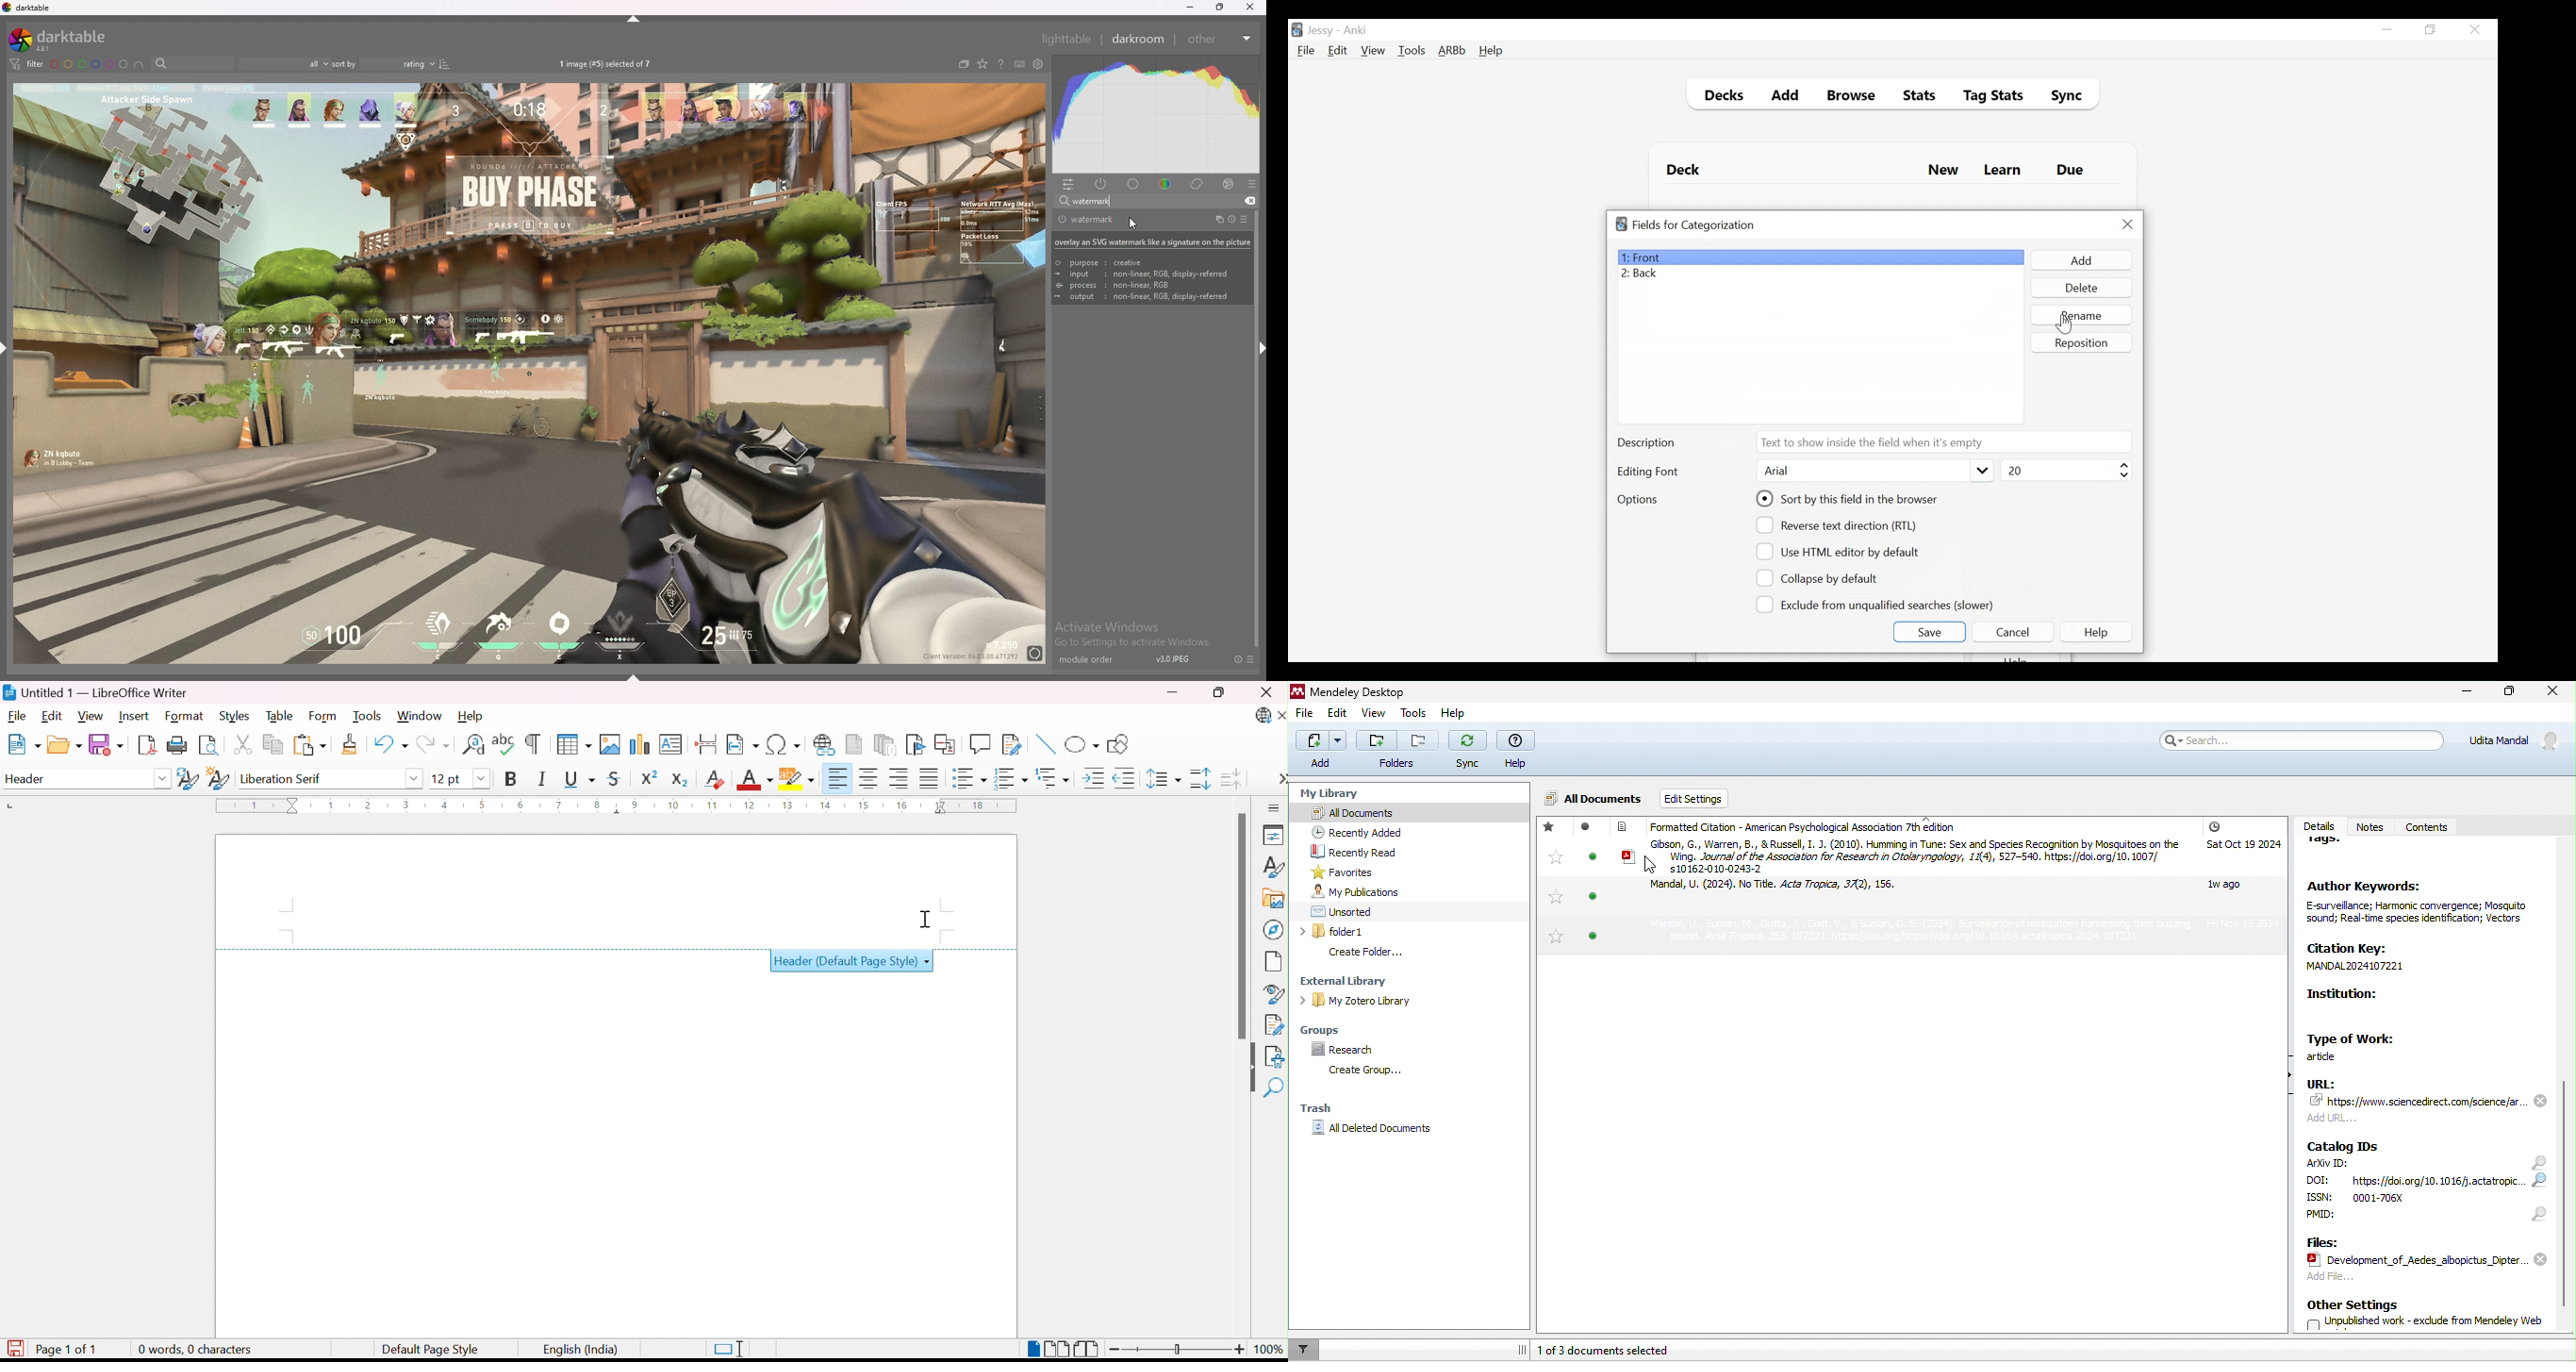  Describe the element at coordinates (1694, 225) in the screenshot. I see `Field for Categorization` at that location.